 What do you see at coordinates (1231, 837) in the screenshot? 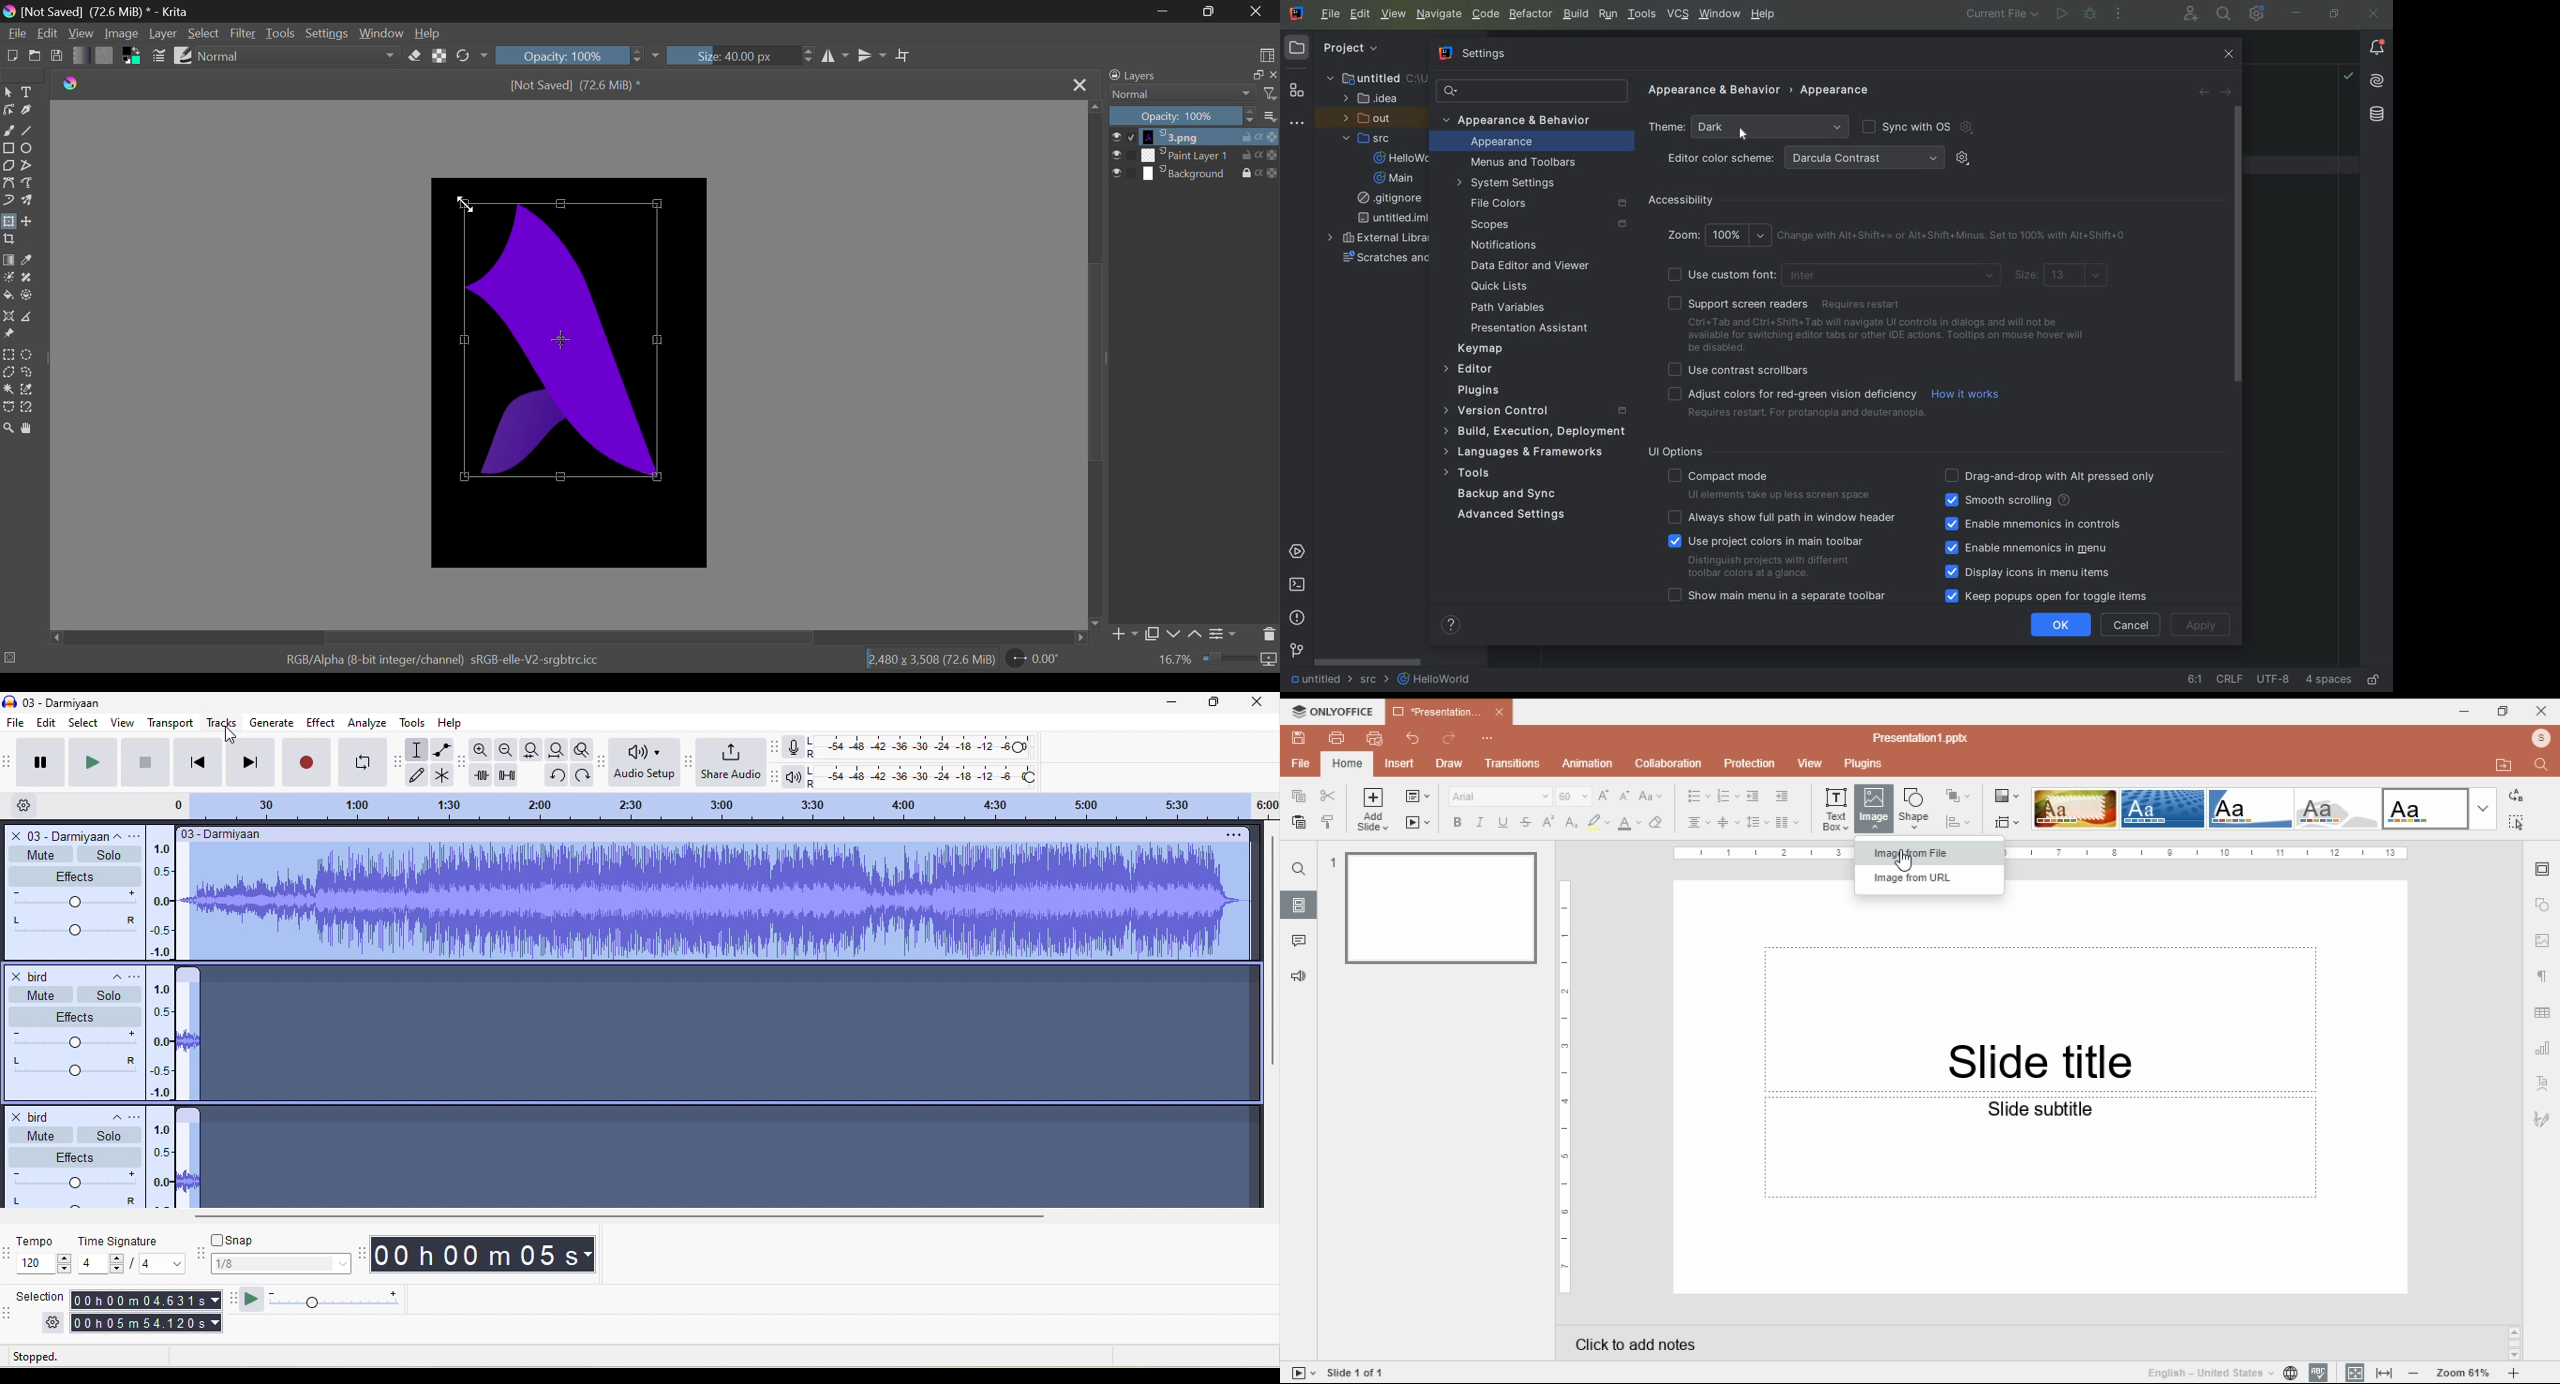
I see `option` at bounding box center [1231, 837].